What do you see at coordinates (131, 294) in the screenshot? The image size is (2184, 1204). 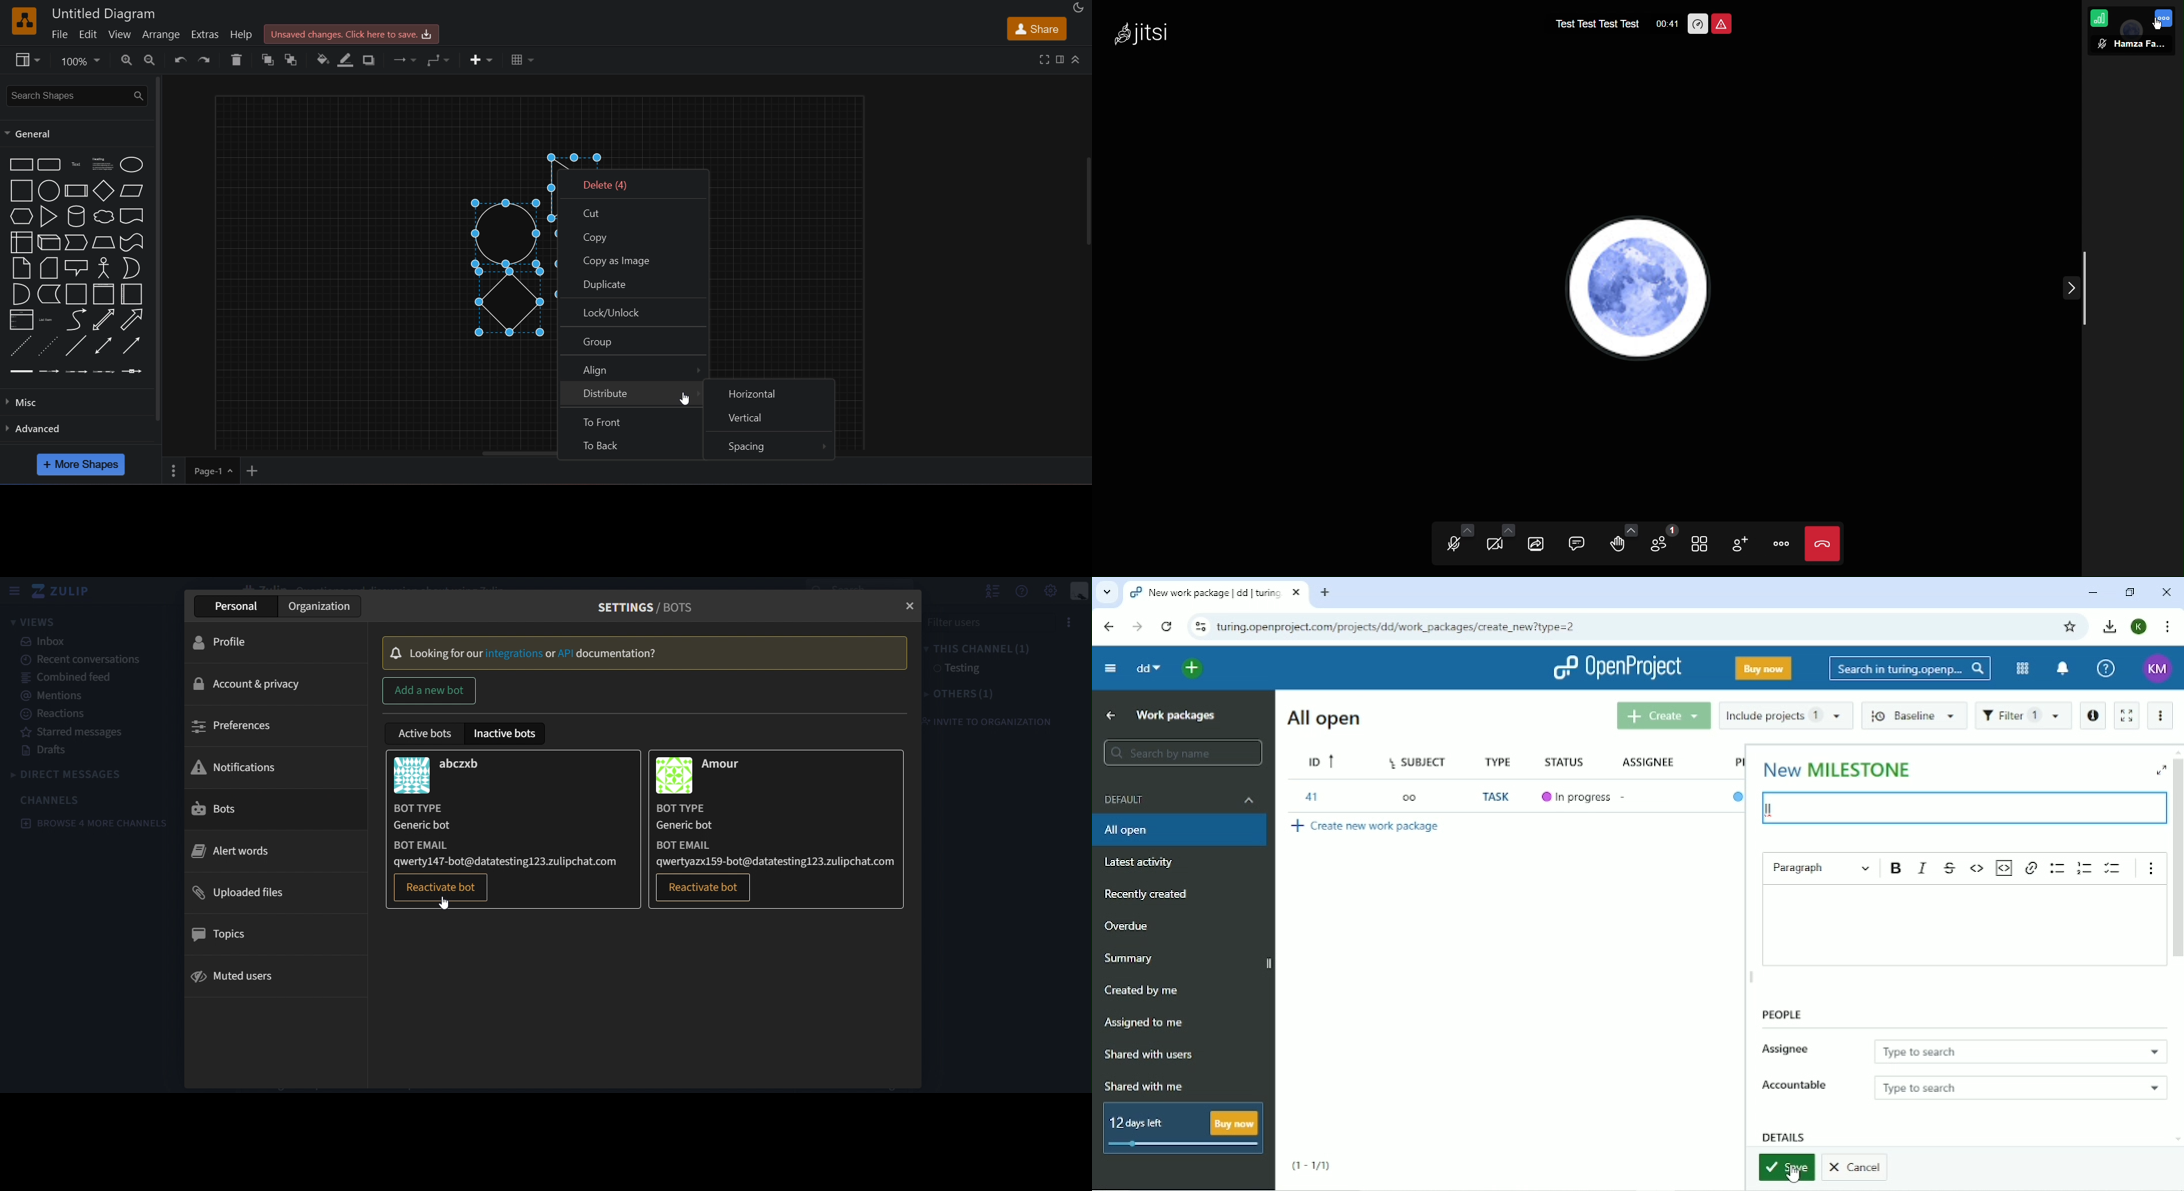 I see `horizontal container` at bounding box center [131, 294].